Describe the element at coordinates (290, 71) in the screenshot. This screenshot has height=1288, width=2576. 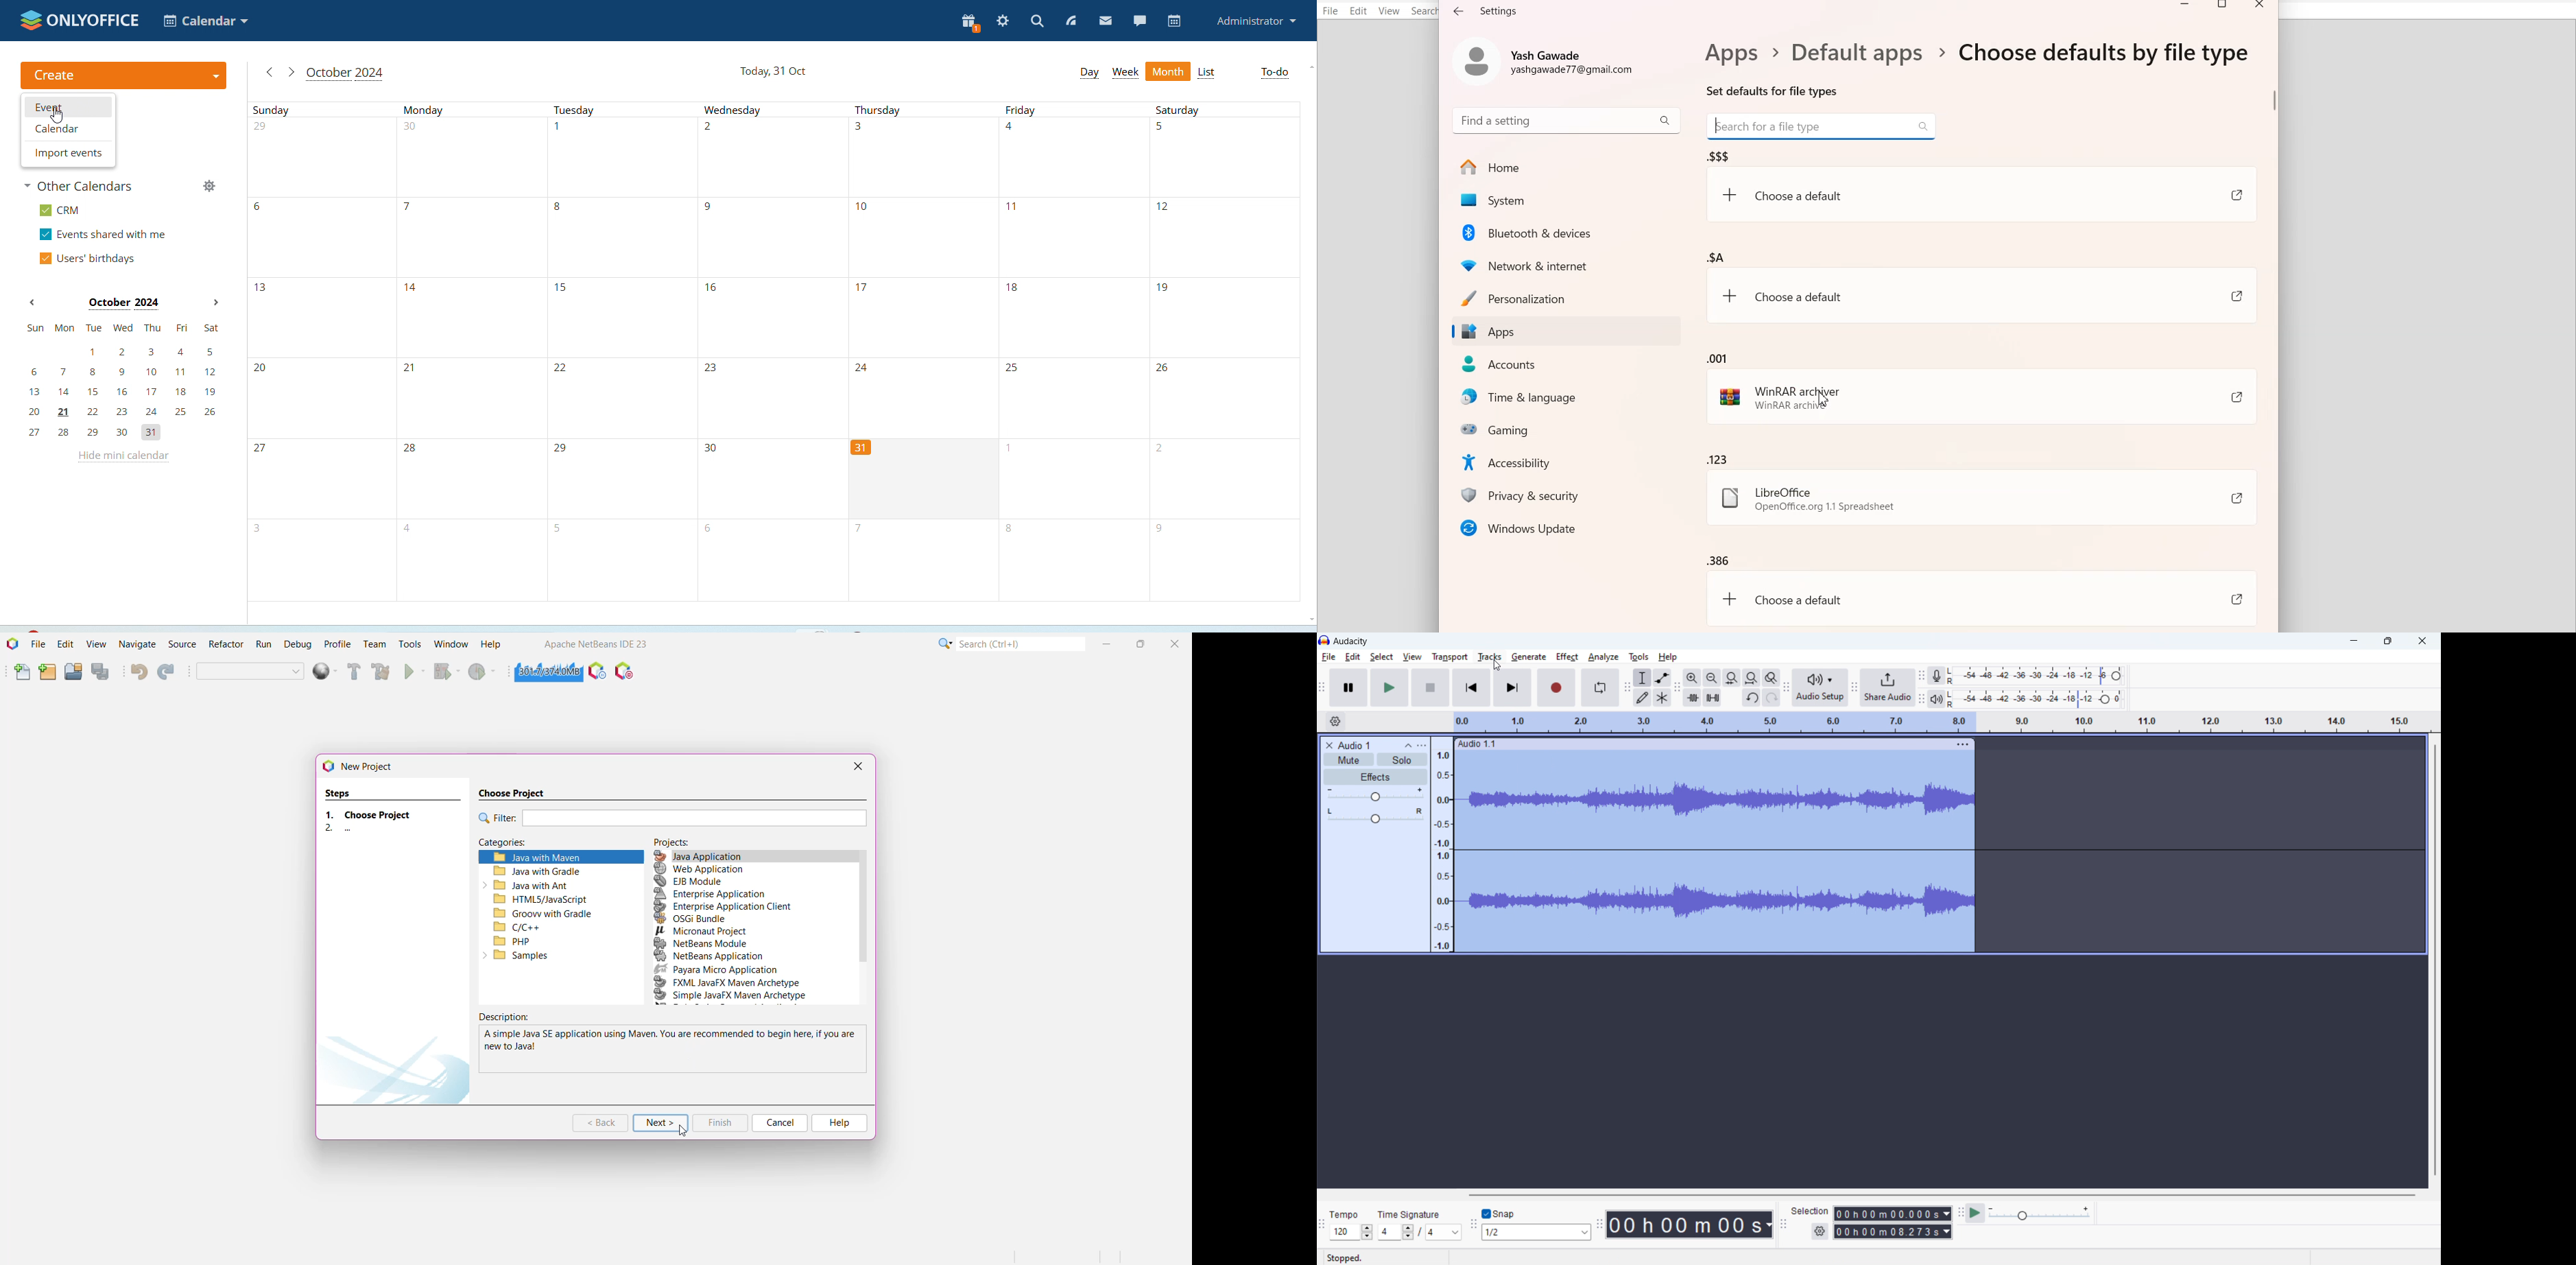
I see `go to next month` at that location.